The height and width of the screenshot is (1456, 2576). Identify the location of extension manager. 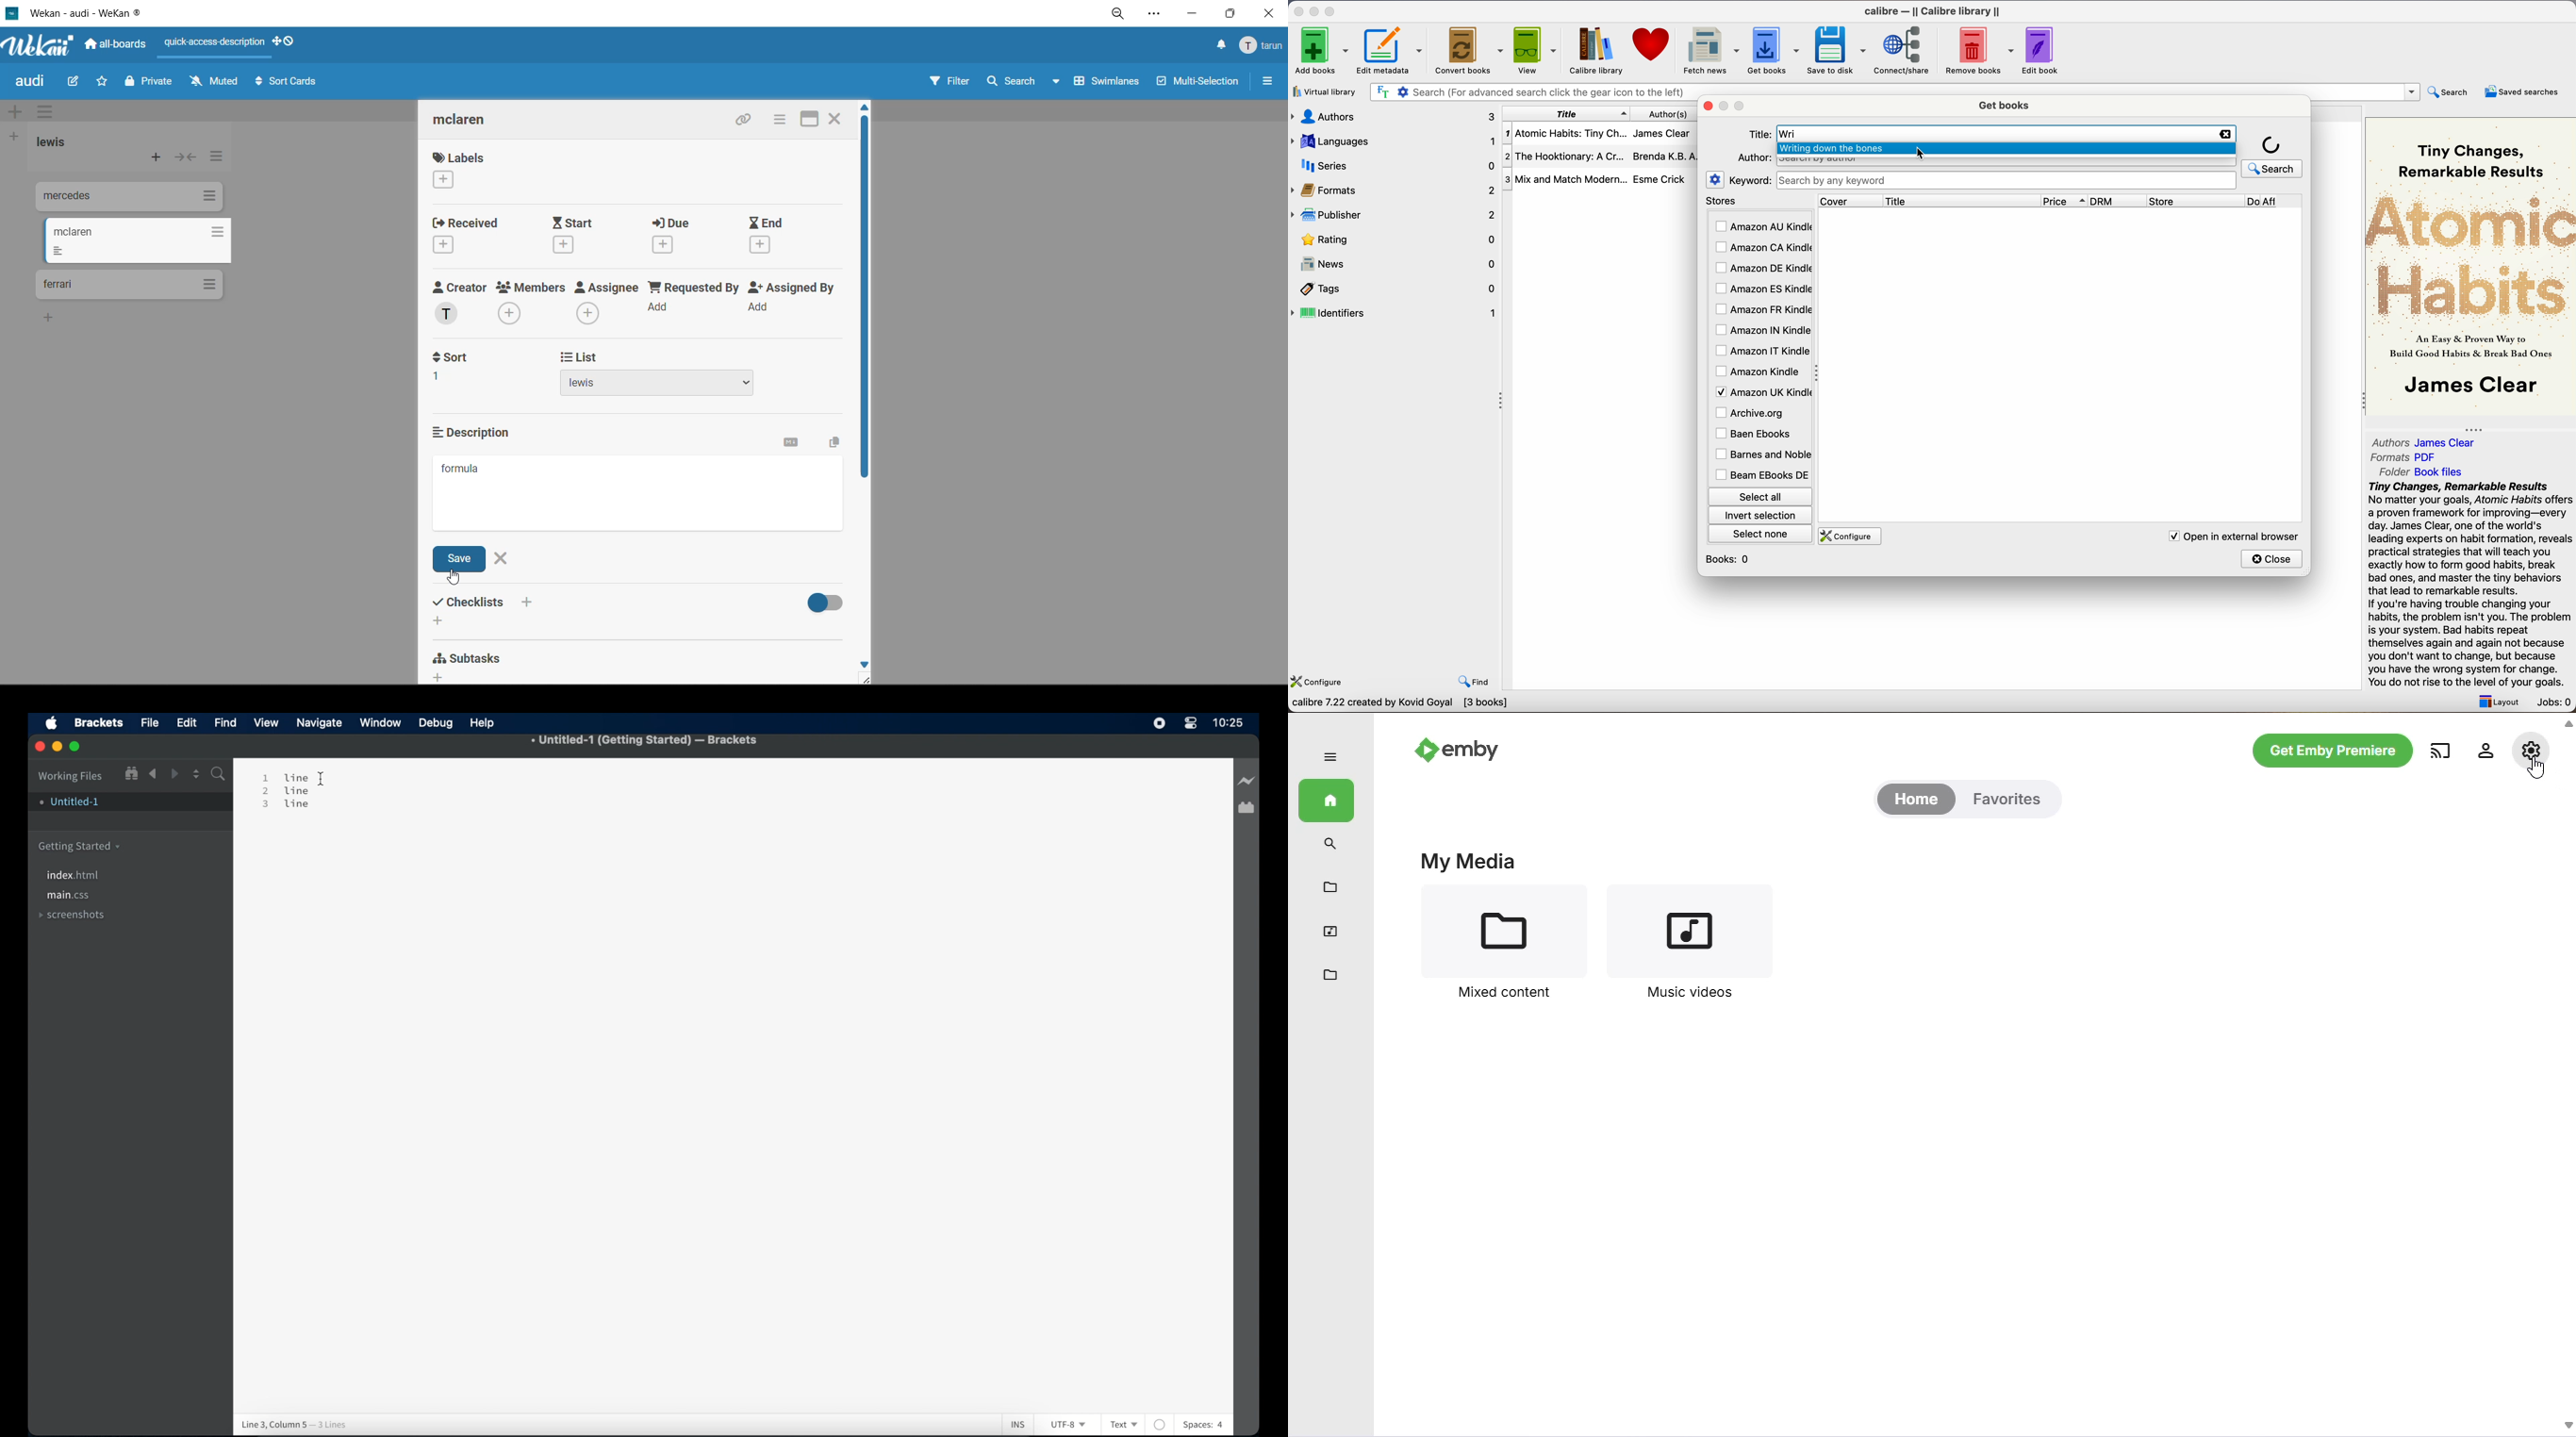
(1246, 808).